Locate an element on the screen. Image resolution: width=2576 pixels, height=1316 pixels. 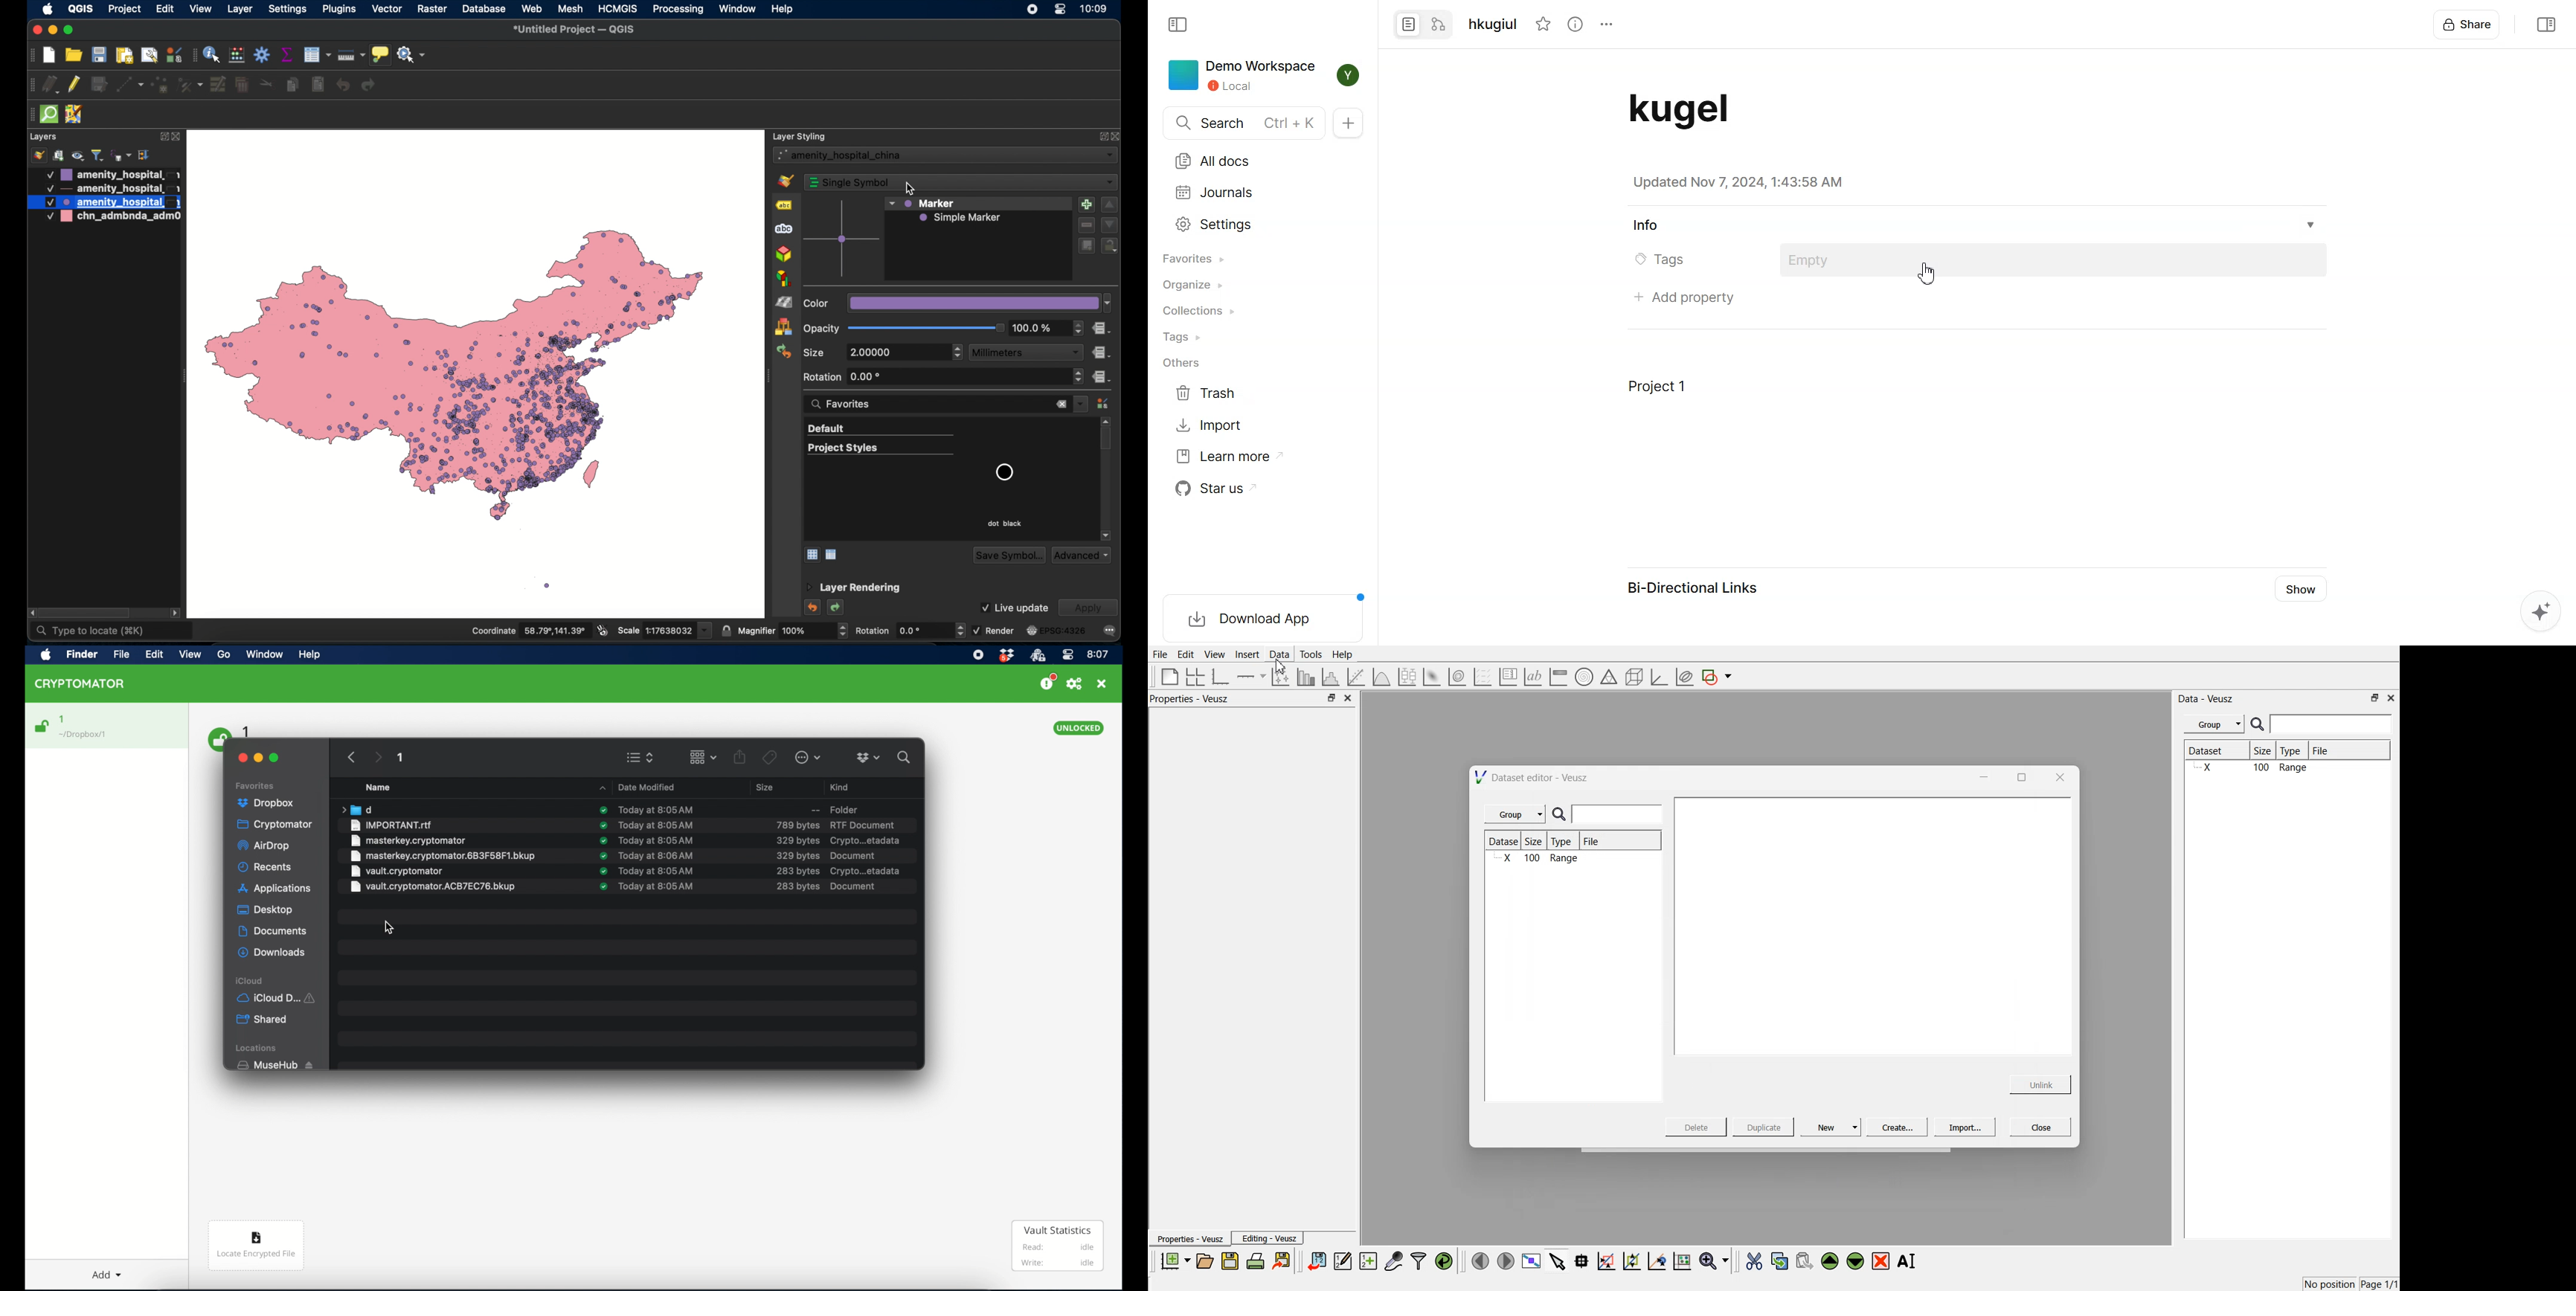
maximise is located at coordinates (2018, 776).